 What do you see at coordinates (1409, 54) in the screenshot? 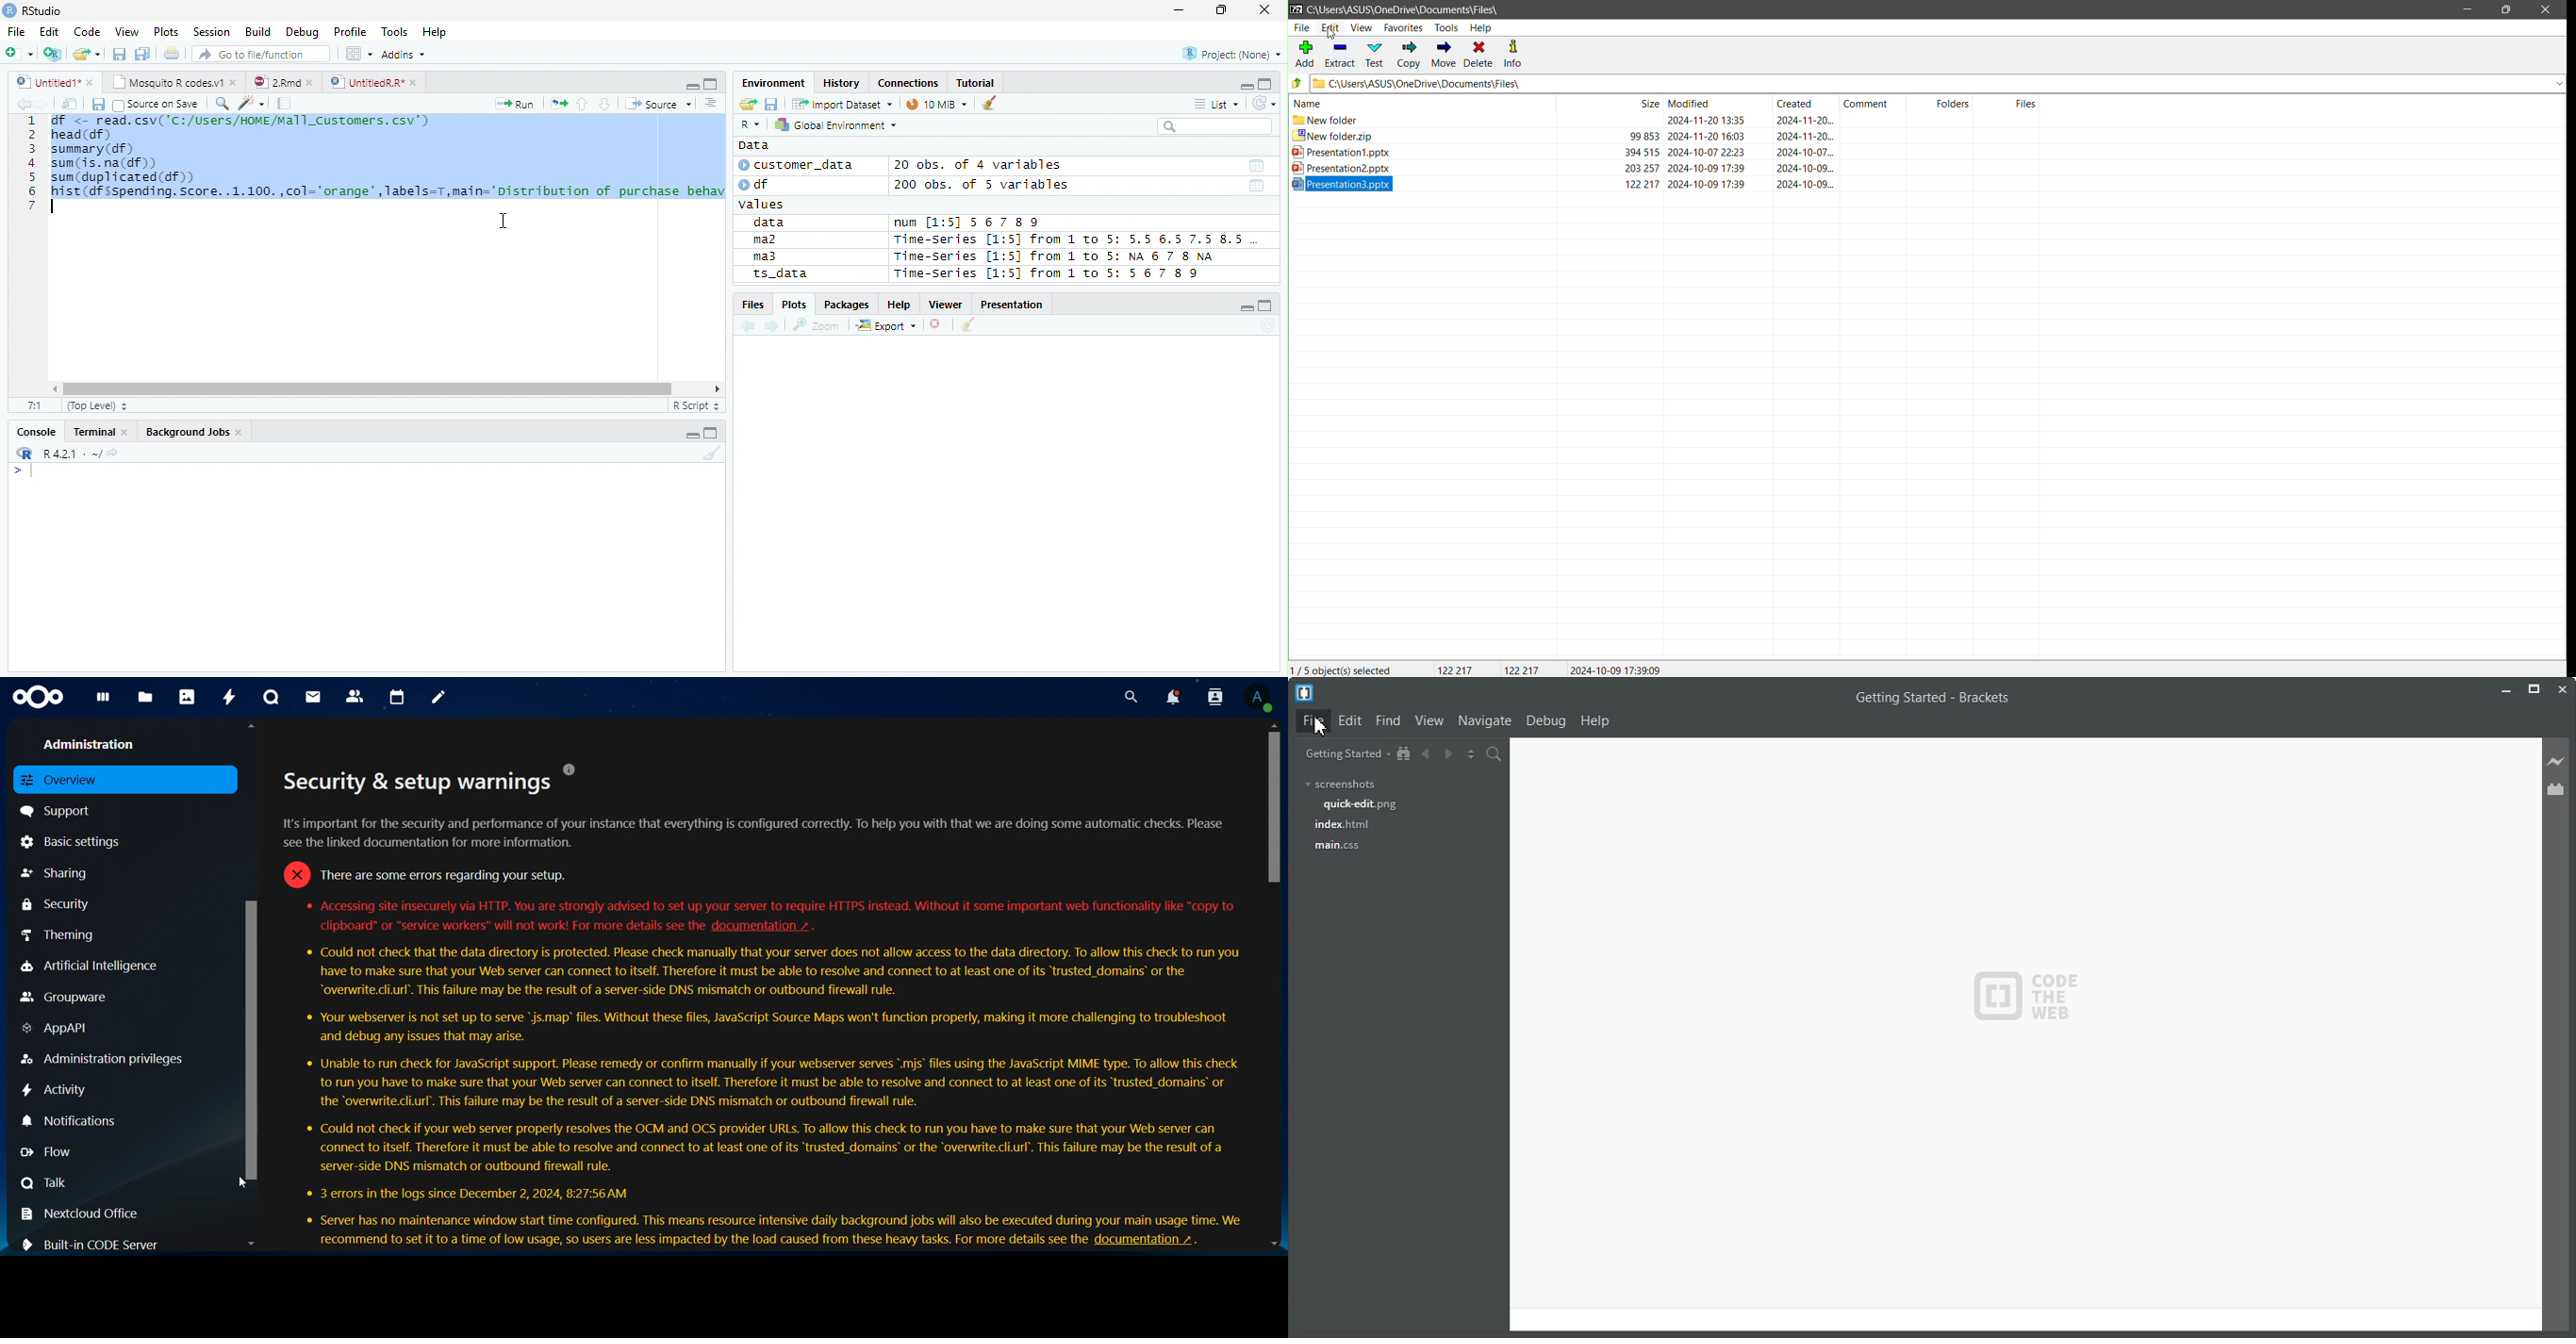
I see `Copy` at bounding box center [1409, 54].